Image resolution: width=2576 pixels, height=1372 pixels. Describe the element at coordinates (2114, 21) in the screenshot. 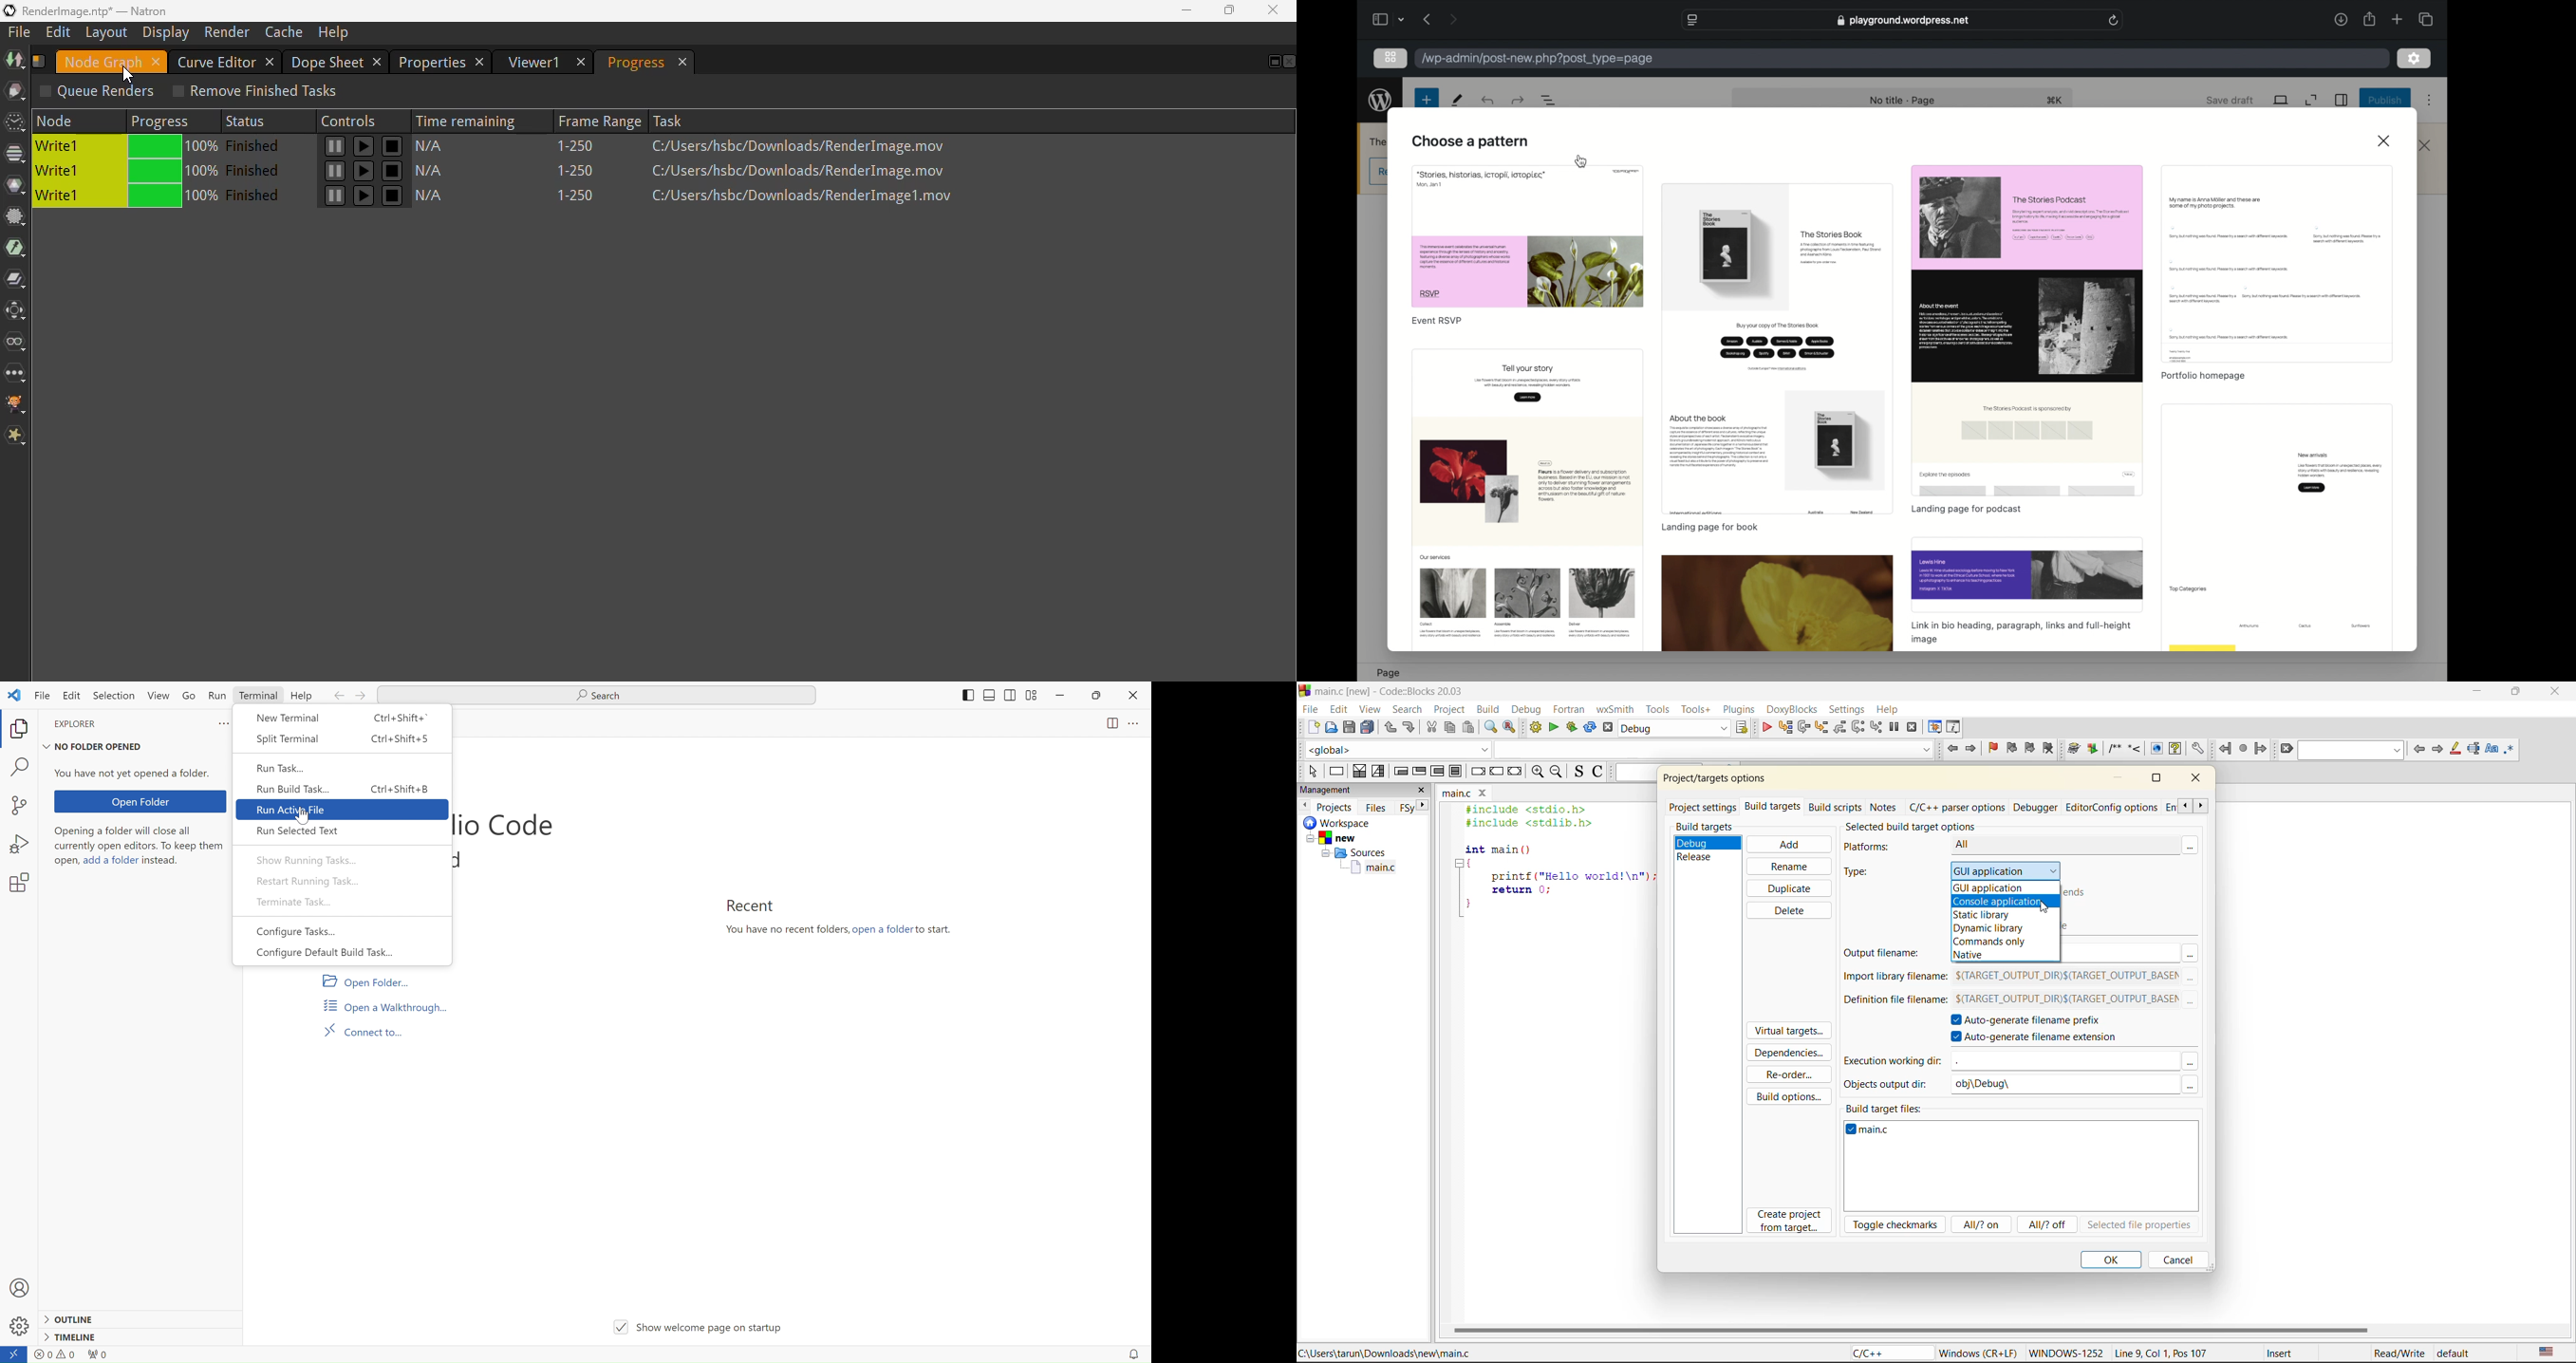

I see `refresh` at that location.